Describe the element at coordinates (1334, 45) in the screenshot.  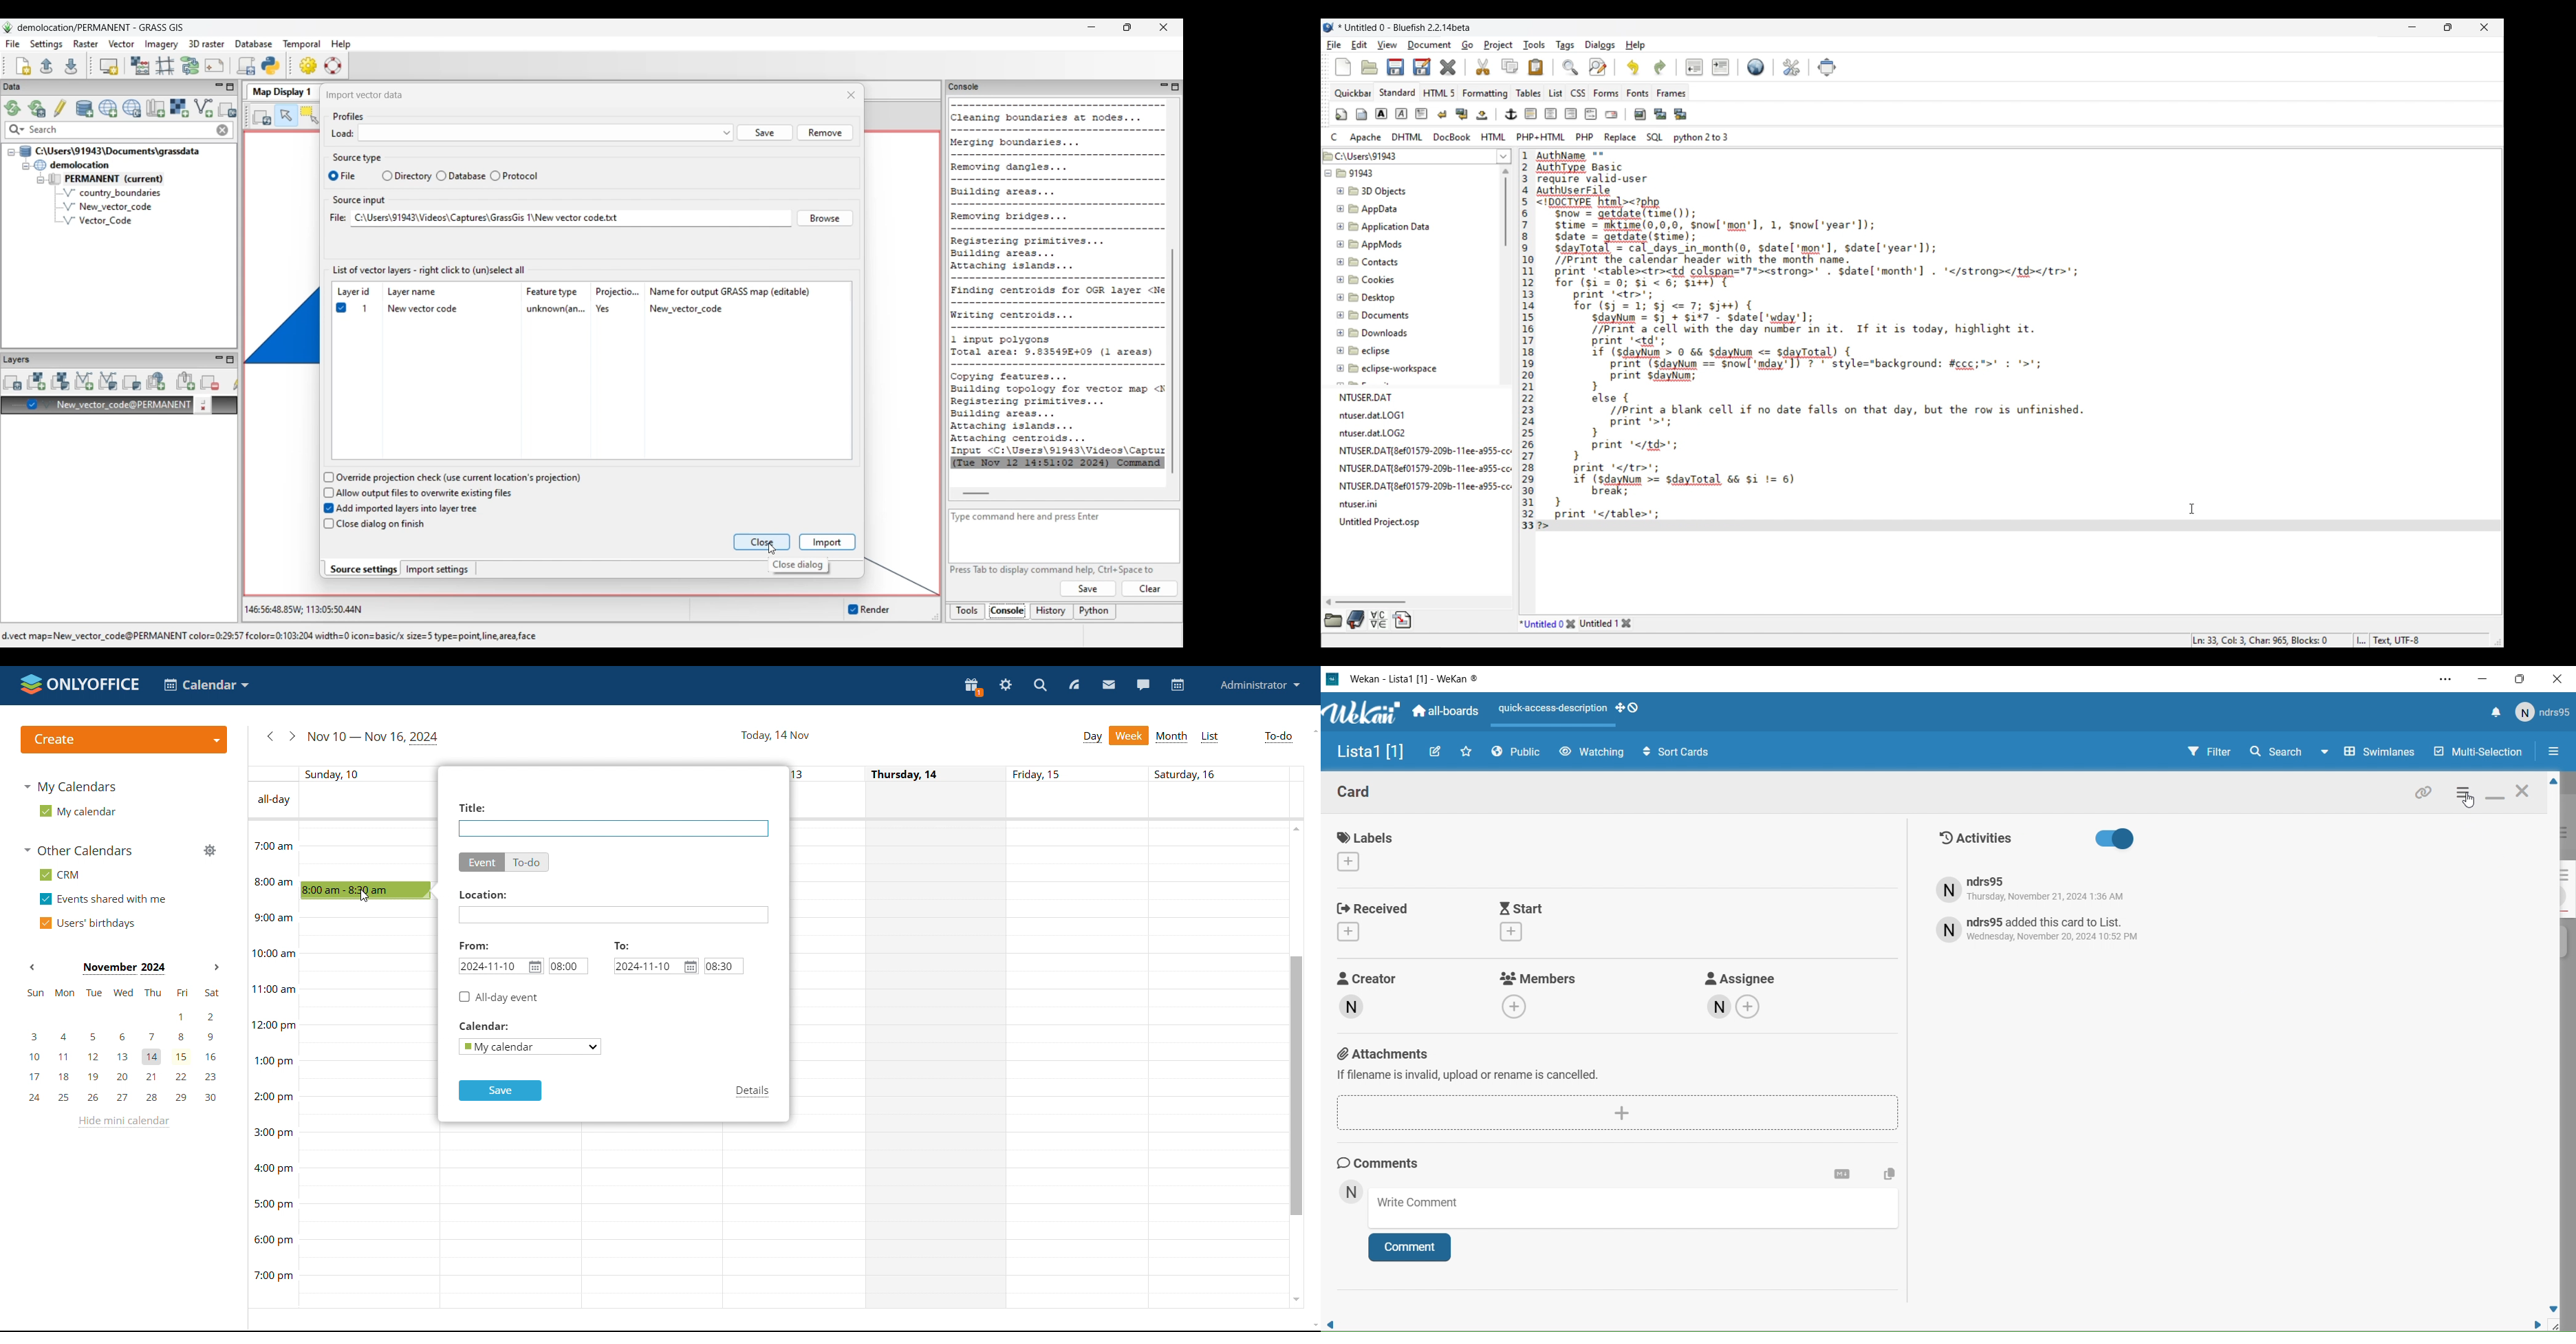
I see `File menu` at that location.